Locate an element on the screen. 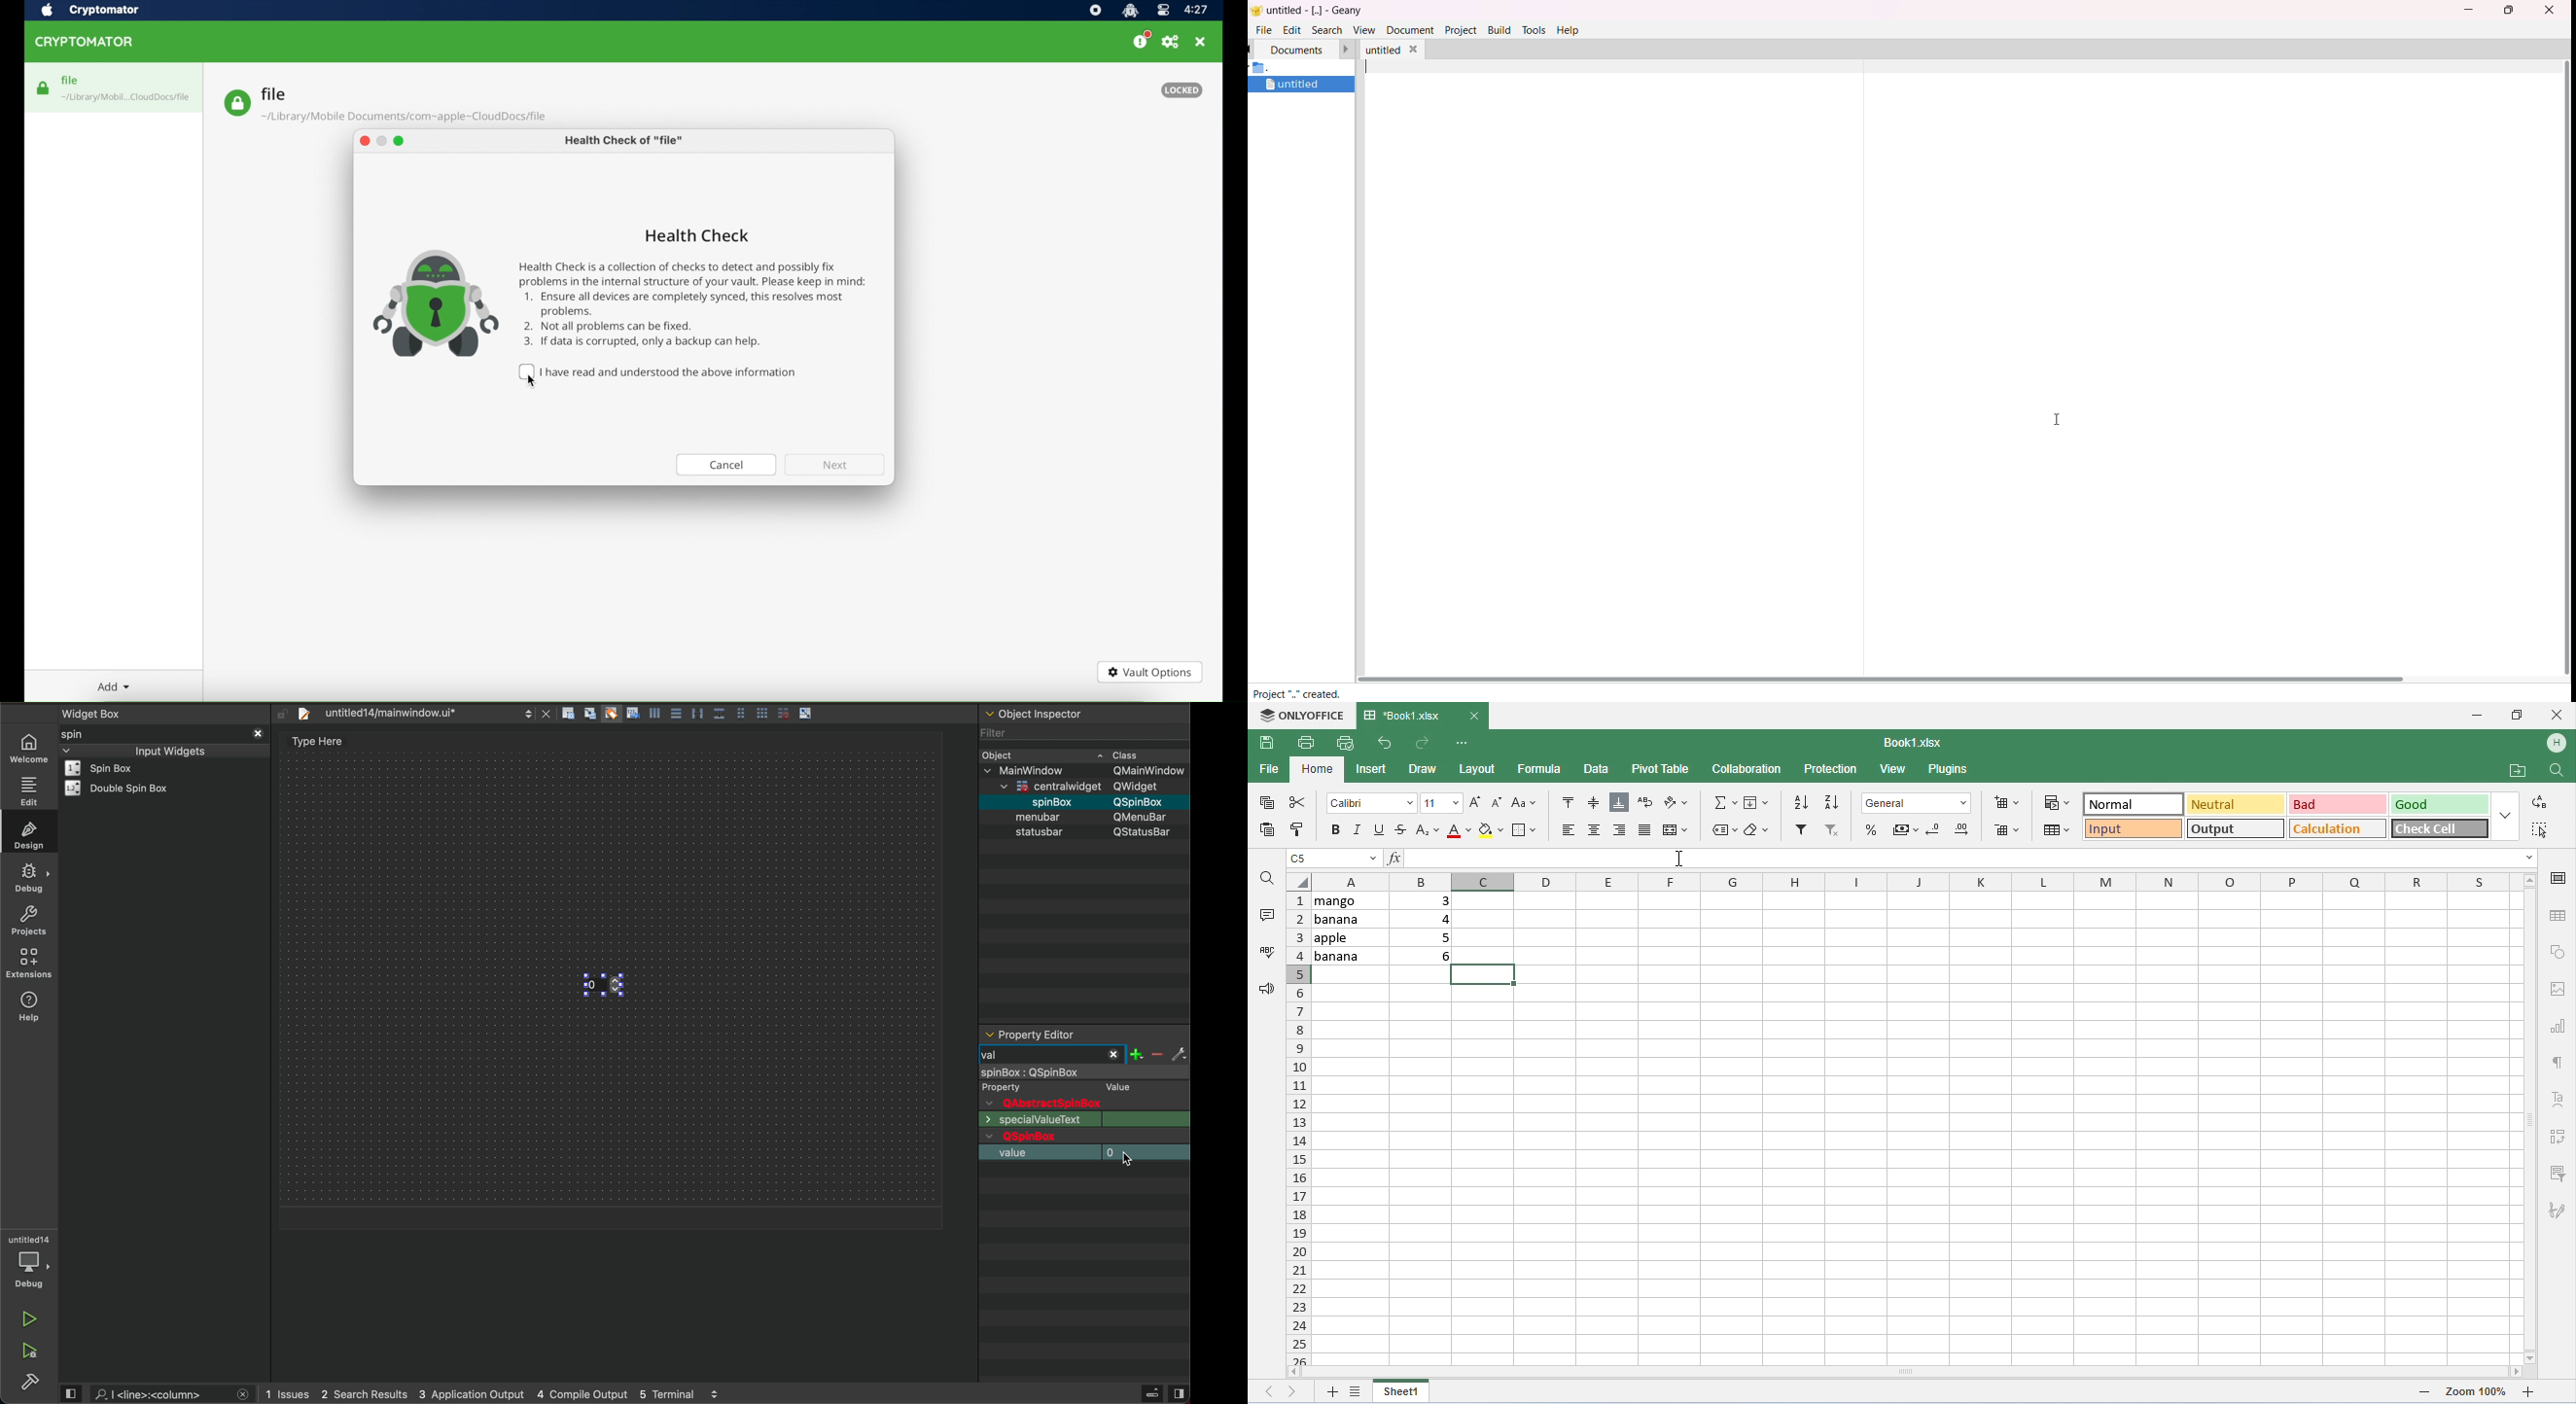 The height and width of the screenshot is (1428, 2576). protection is located at coordinates (1830, 769).